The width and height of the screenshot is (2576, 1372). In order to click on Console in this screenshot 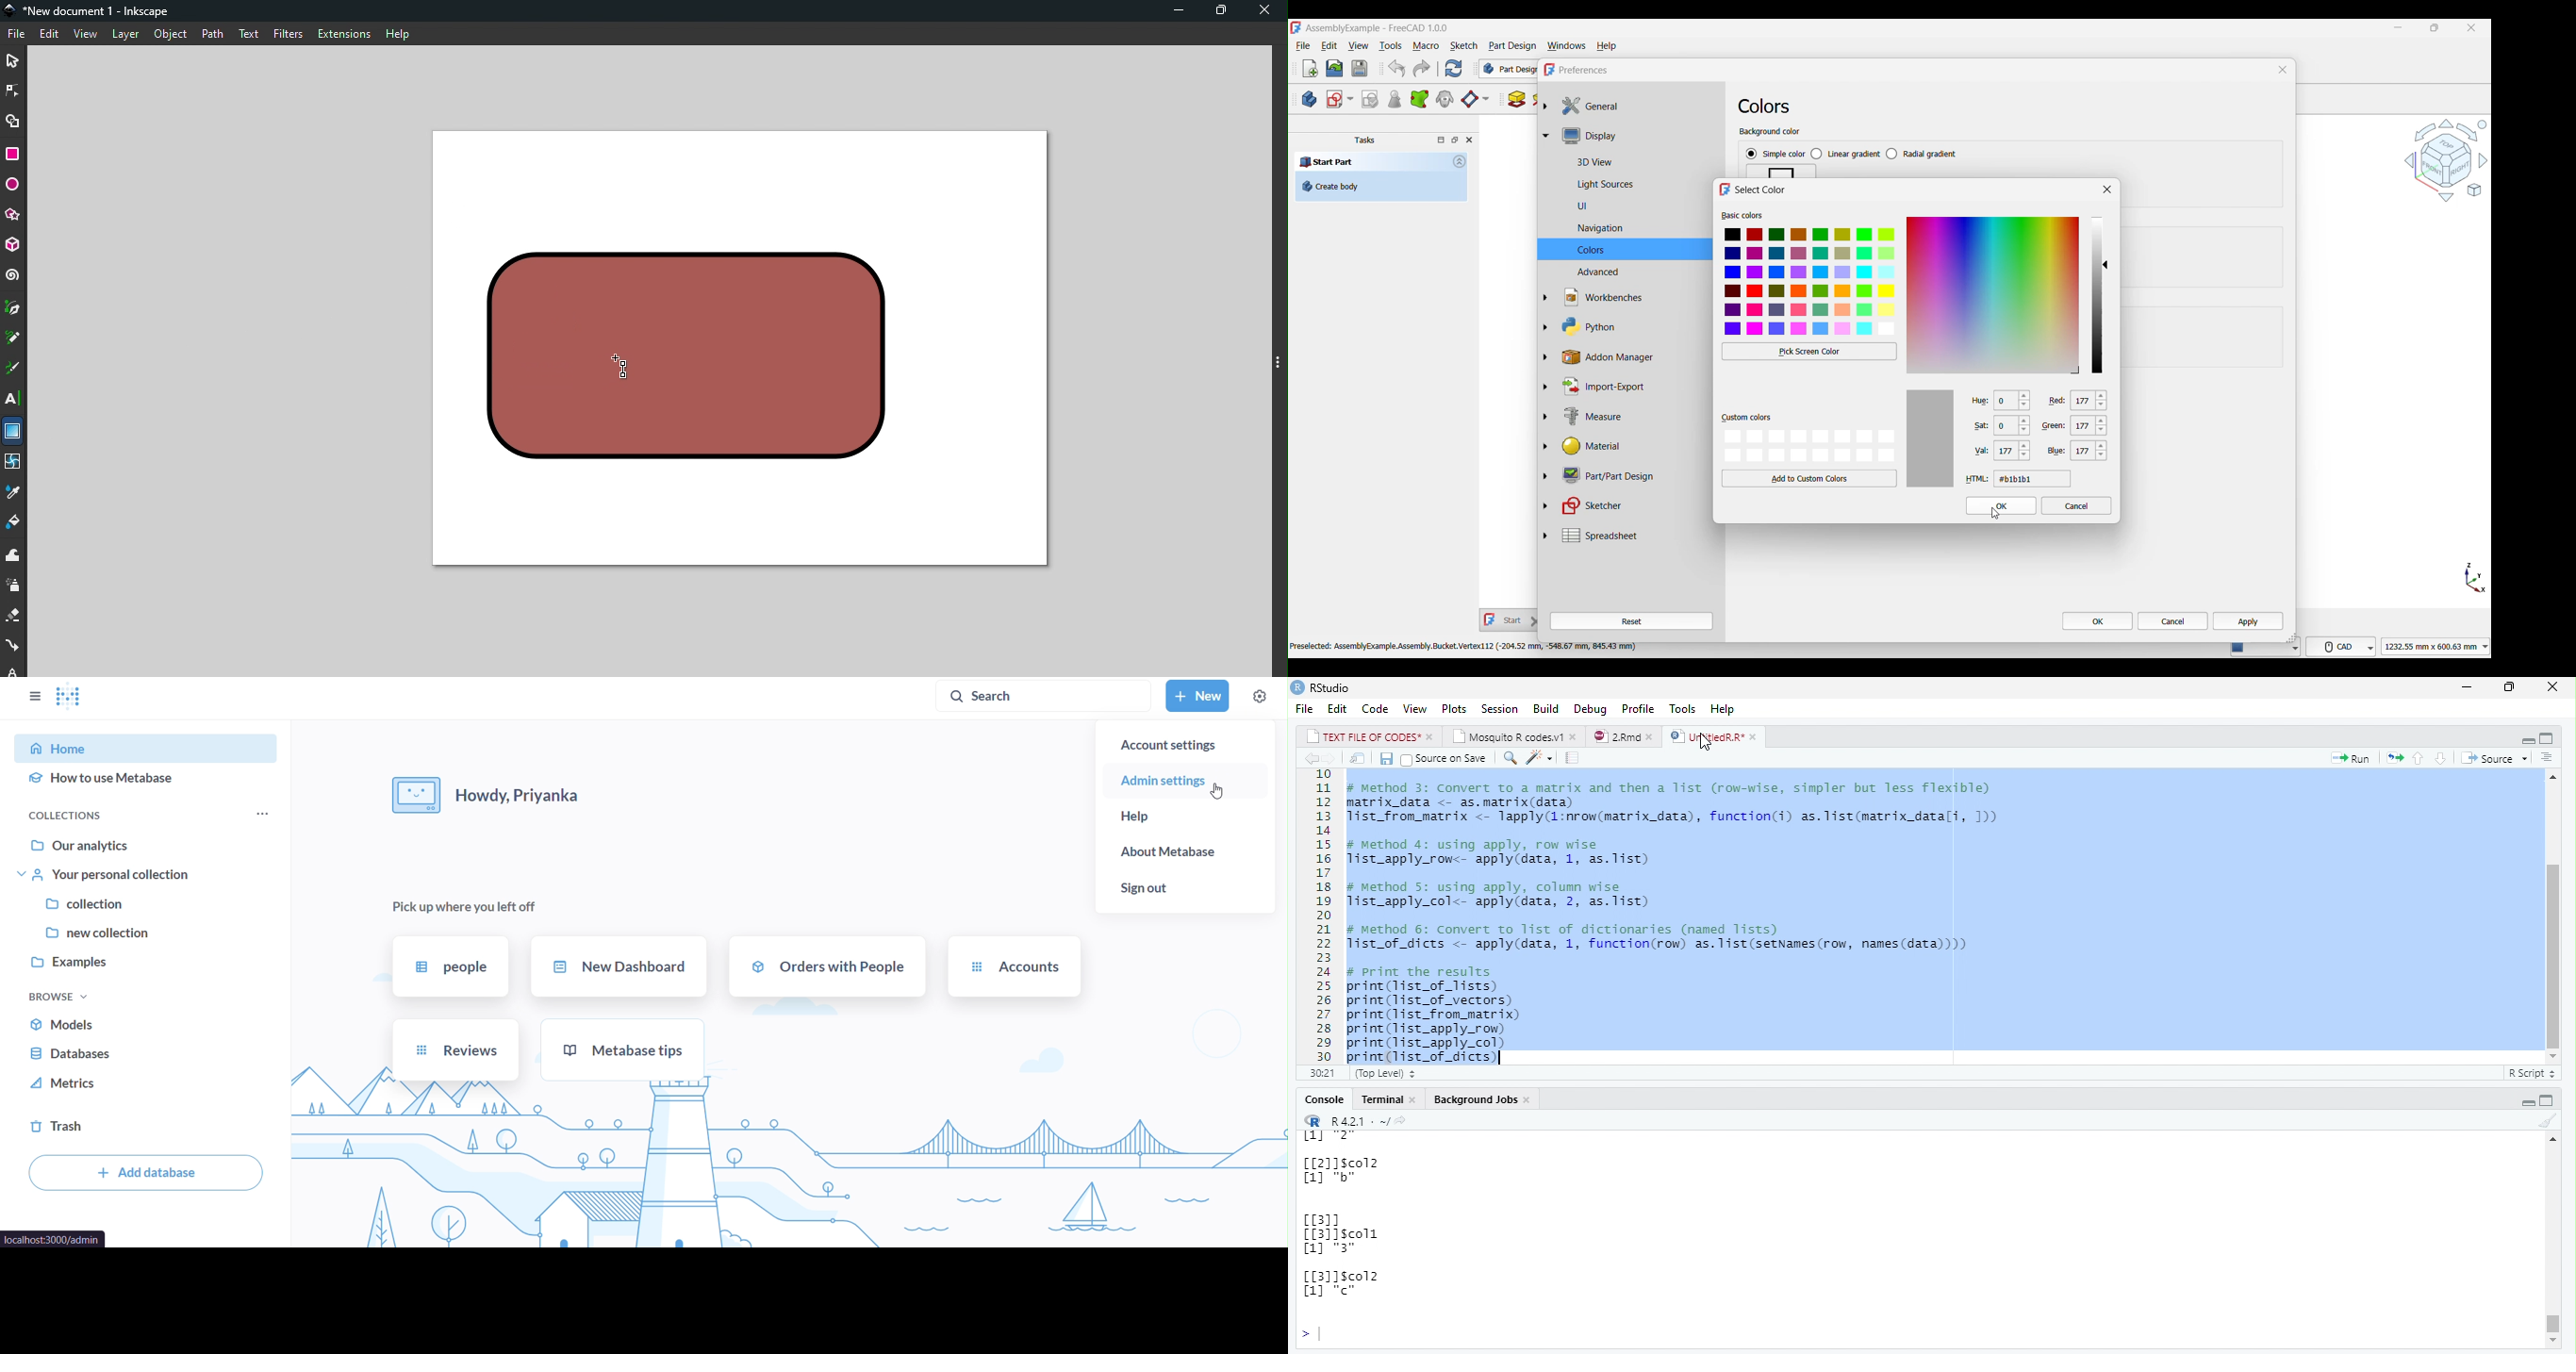, I will do `click(1325, 1098)`.